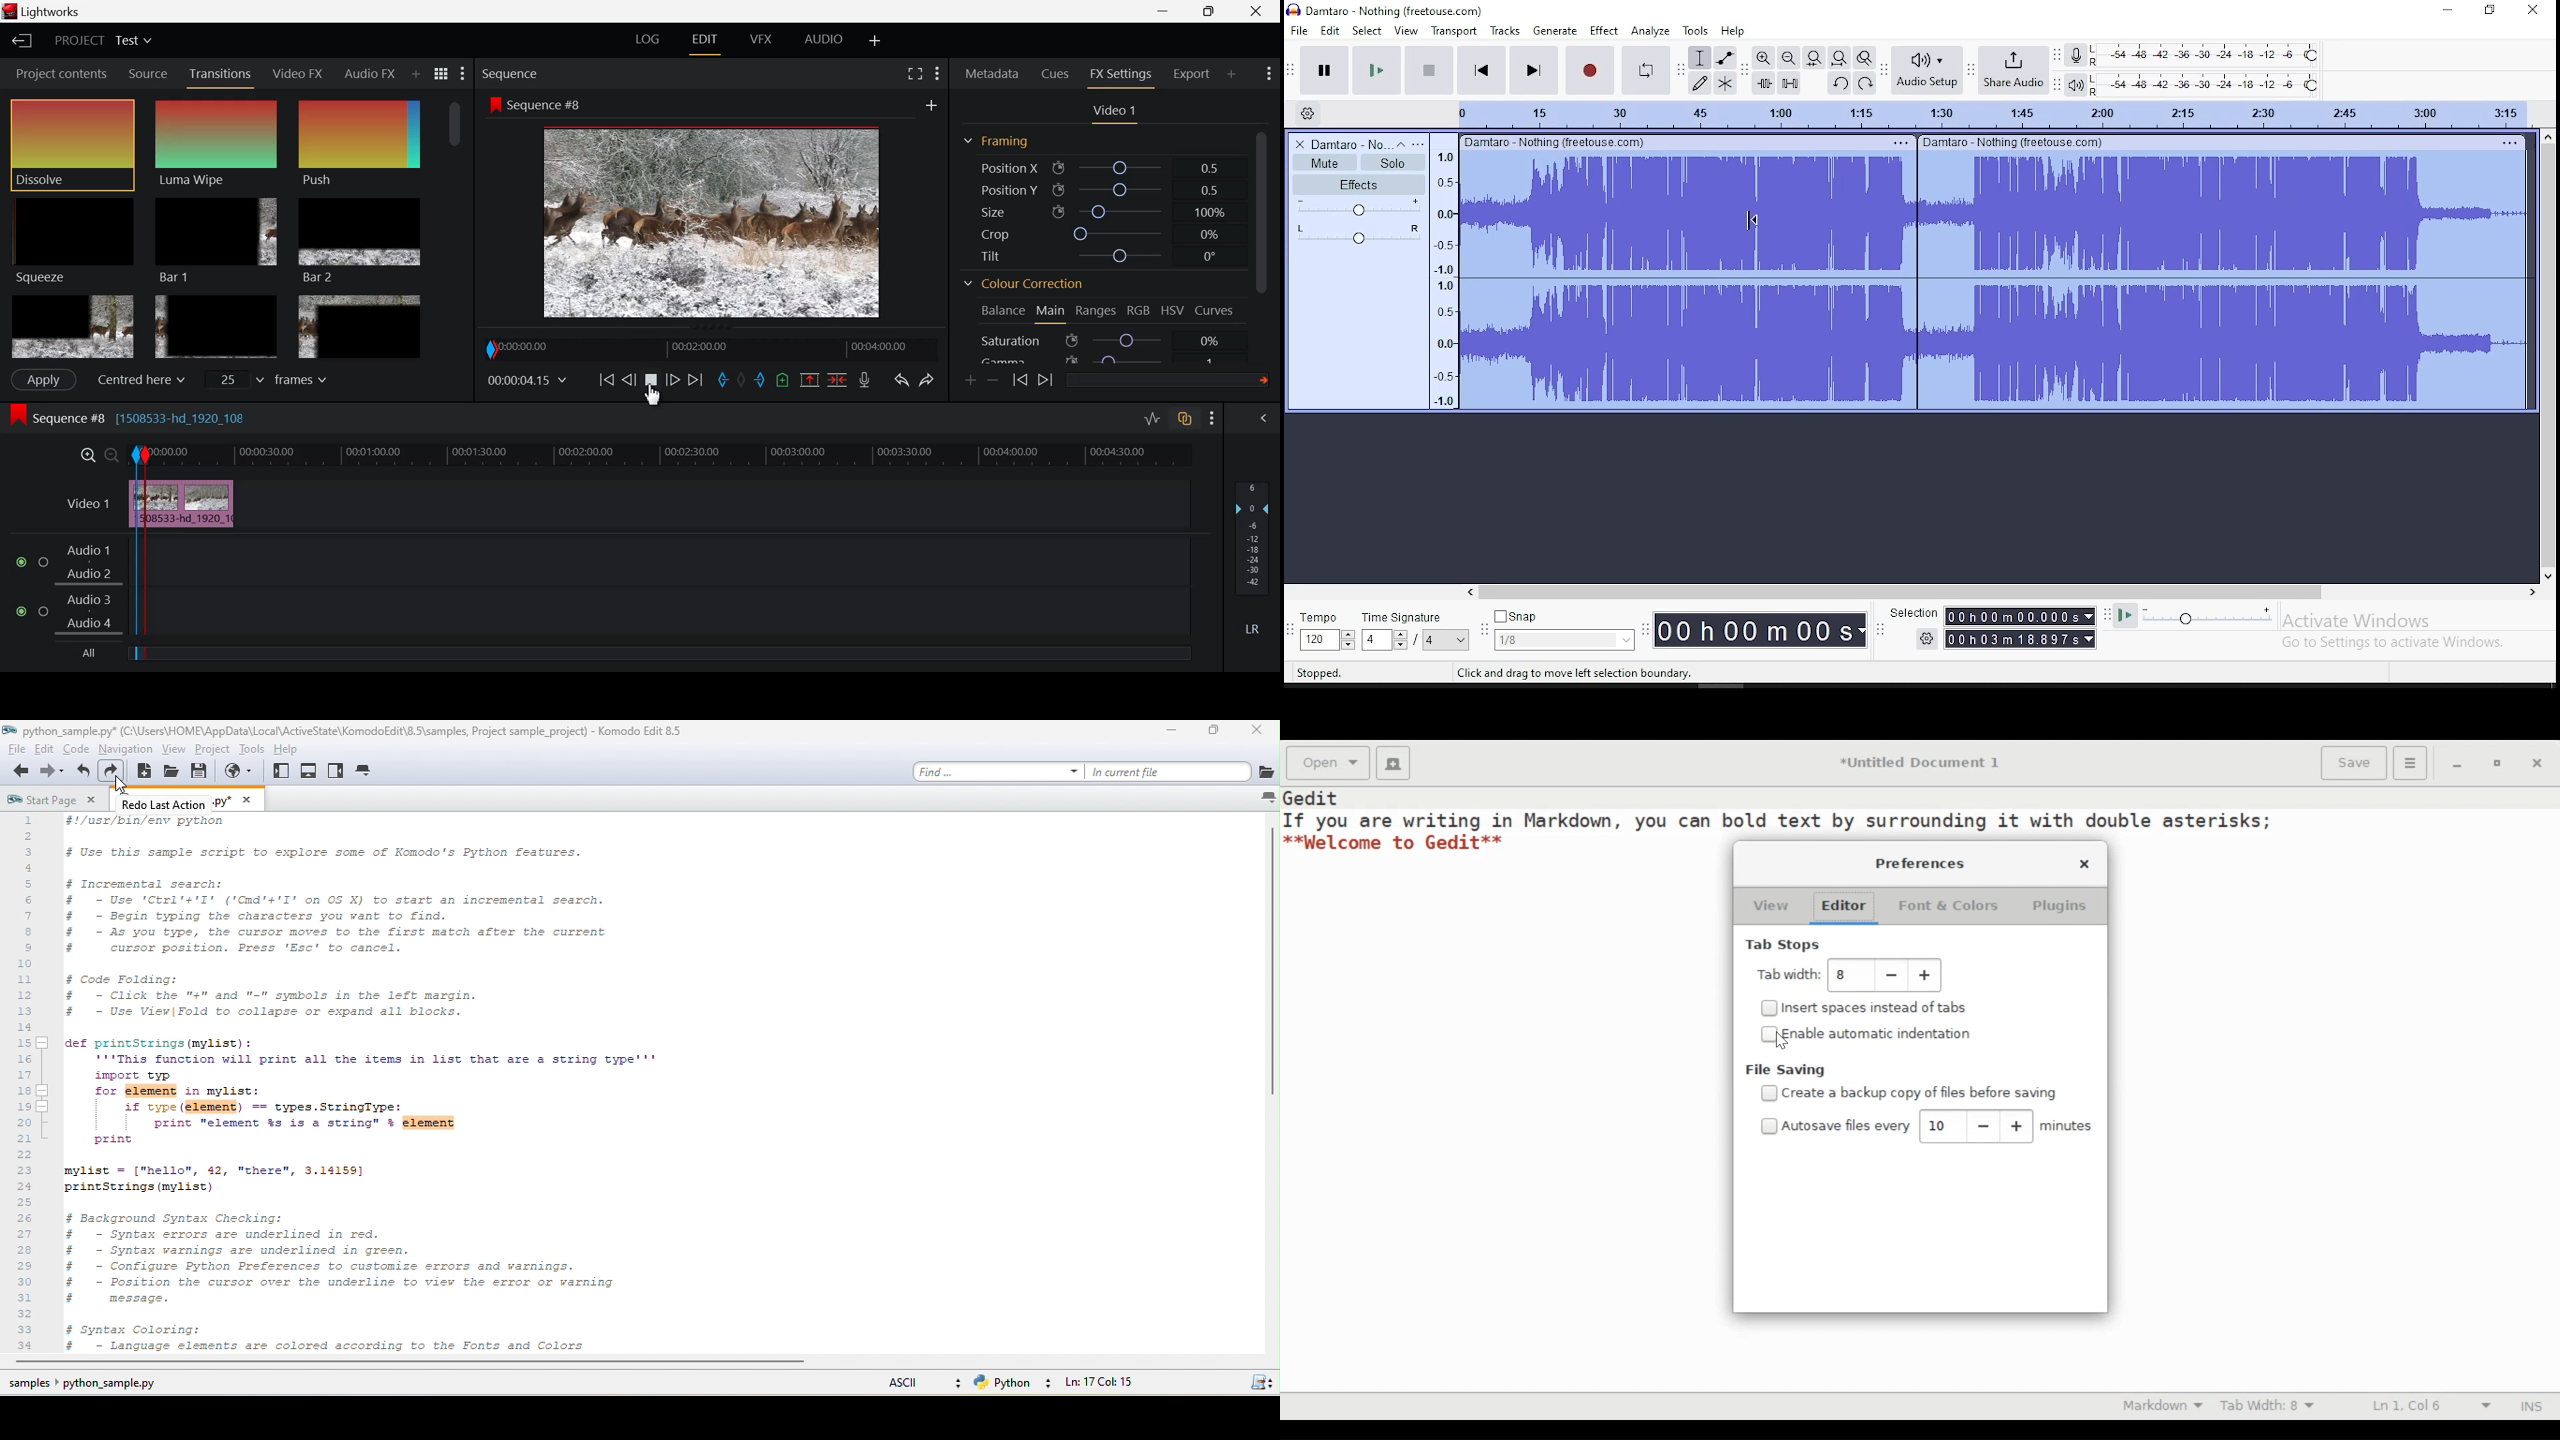 This screenshot has height=1456, width=2576. What do you see at coordinates (837, 378) in the screenshot?
I see `Delete/Cut` at bounding box center [837, 378].